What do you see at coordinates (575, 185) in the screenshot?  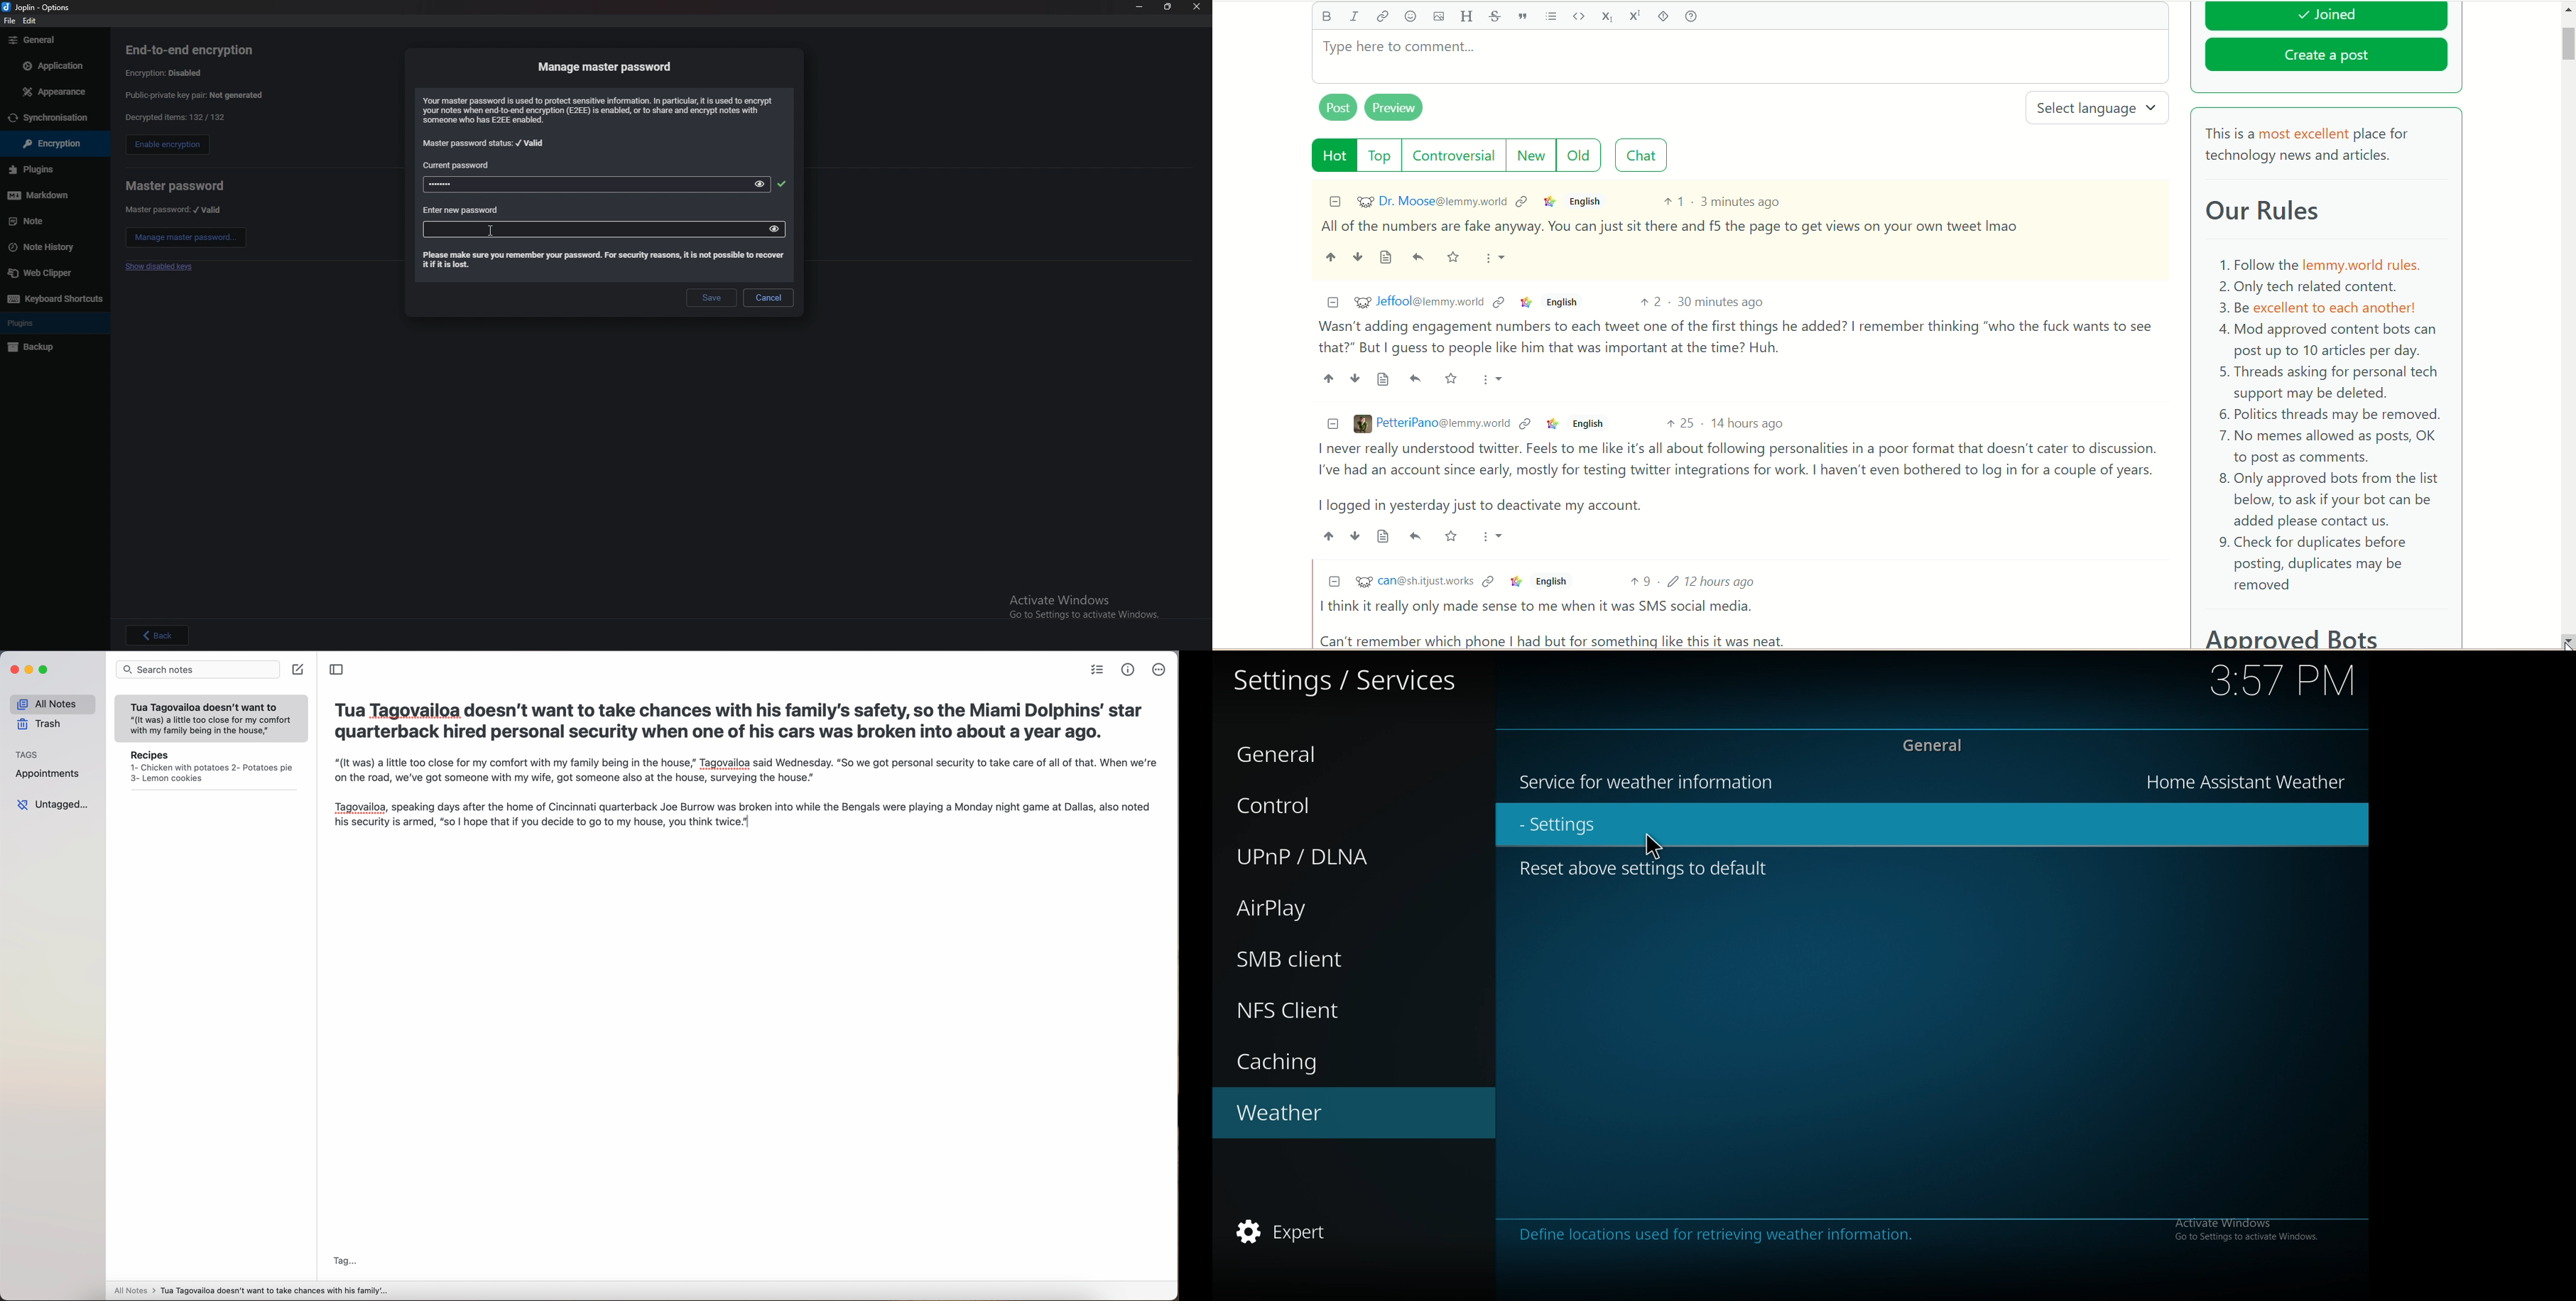 I see `password` at bounding box center [575, 185].